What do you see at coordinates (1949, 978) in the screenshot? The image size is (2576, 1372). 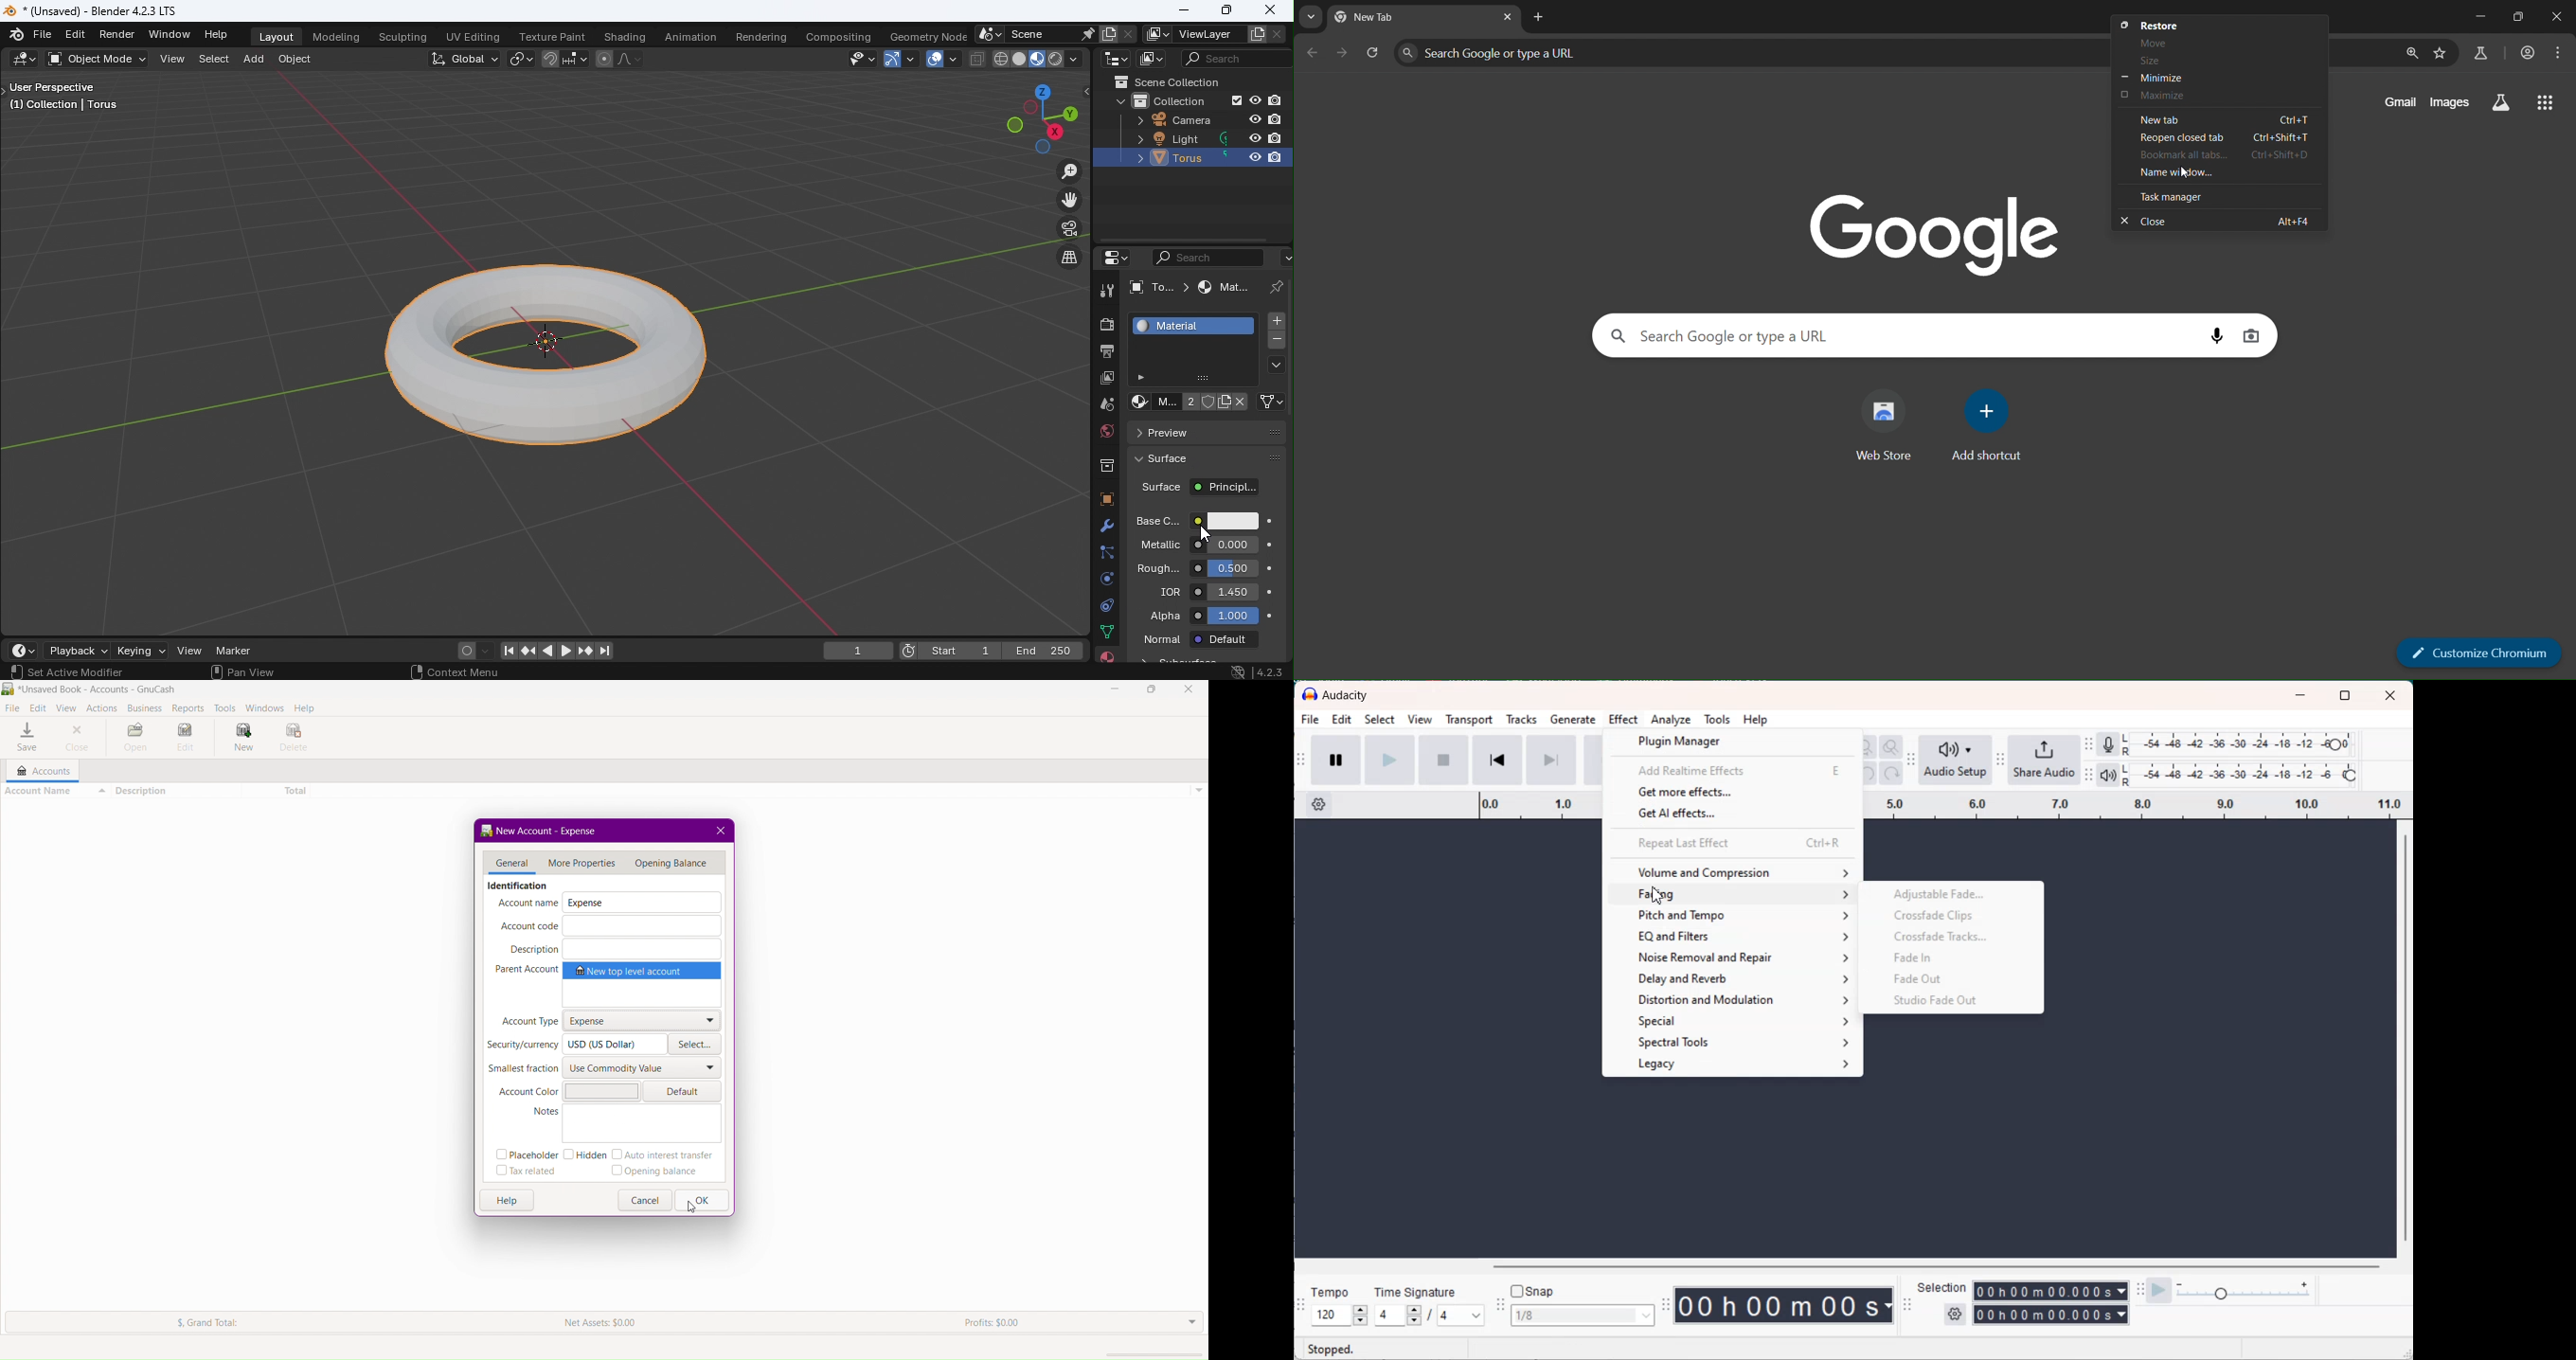 I see `Fade Out` at bounding box center [1949, 978].